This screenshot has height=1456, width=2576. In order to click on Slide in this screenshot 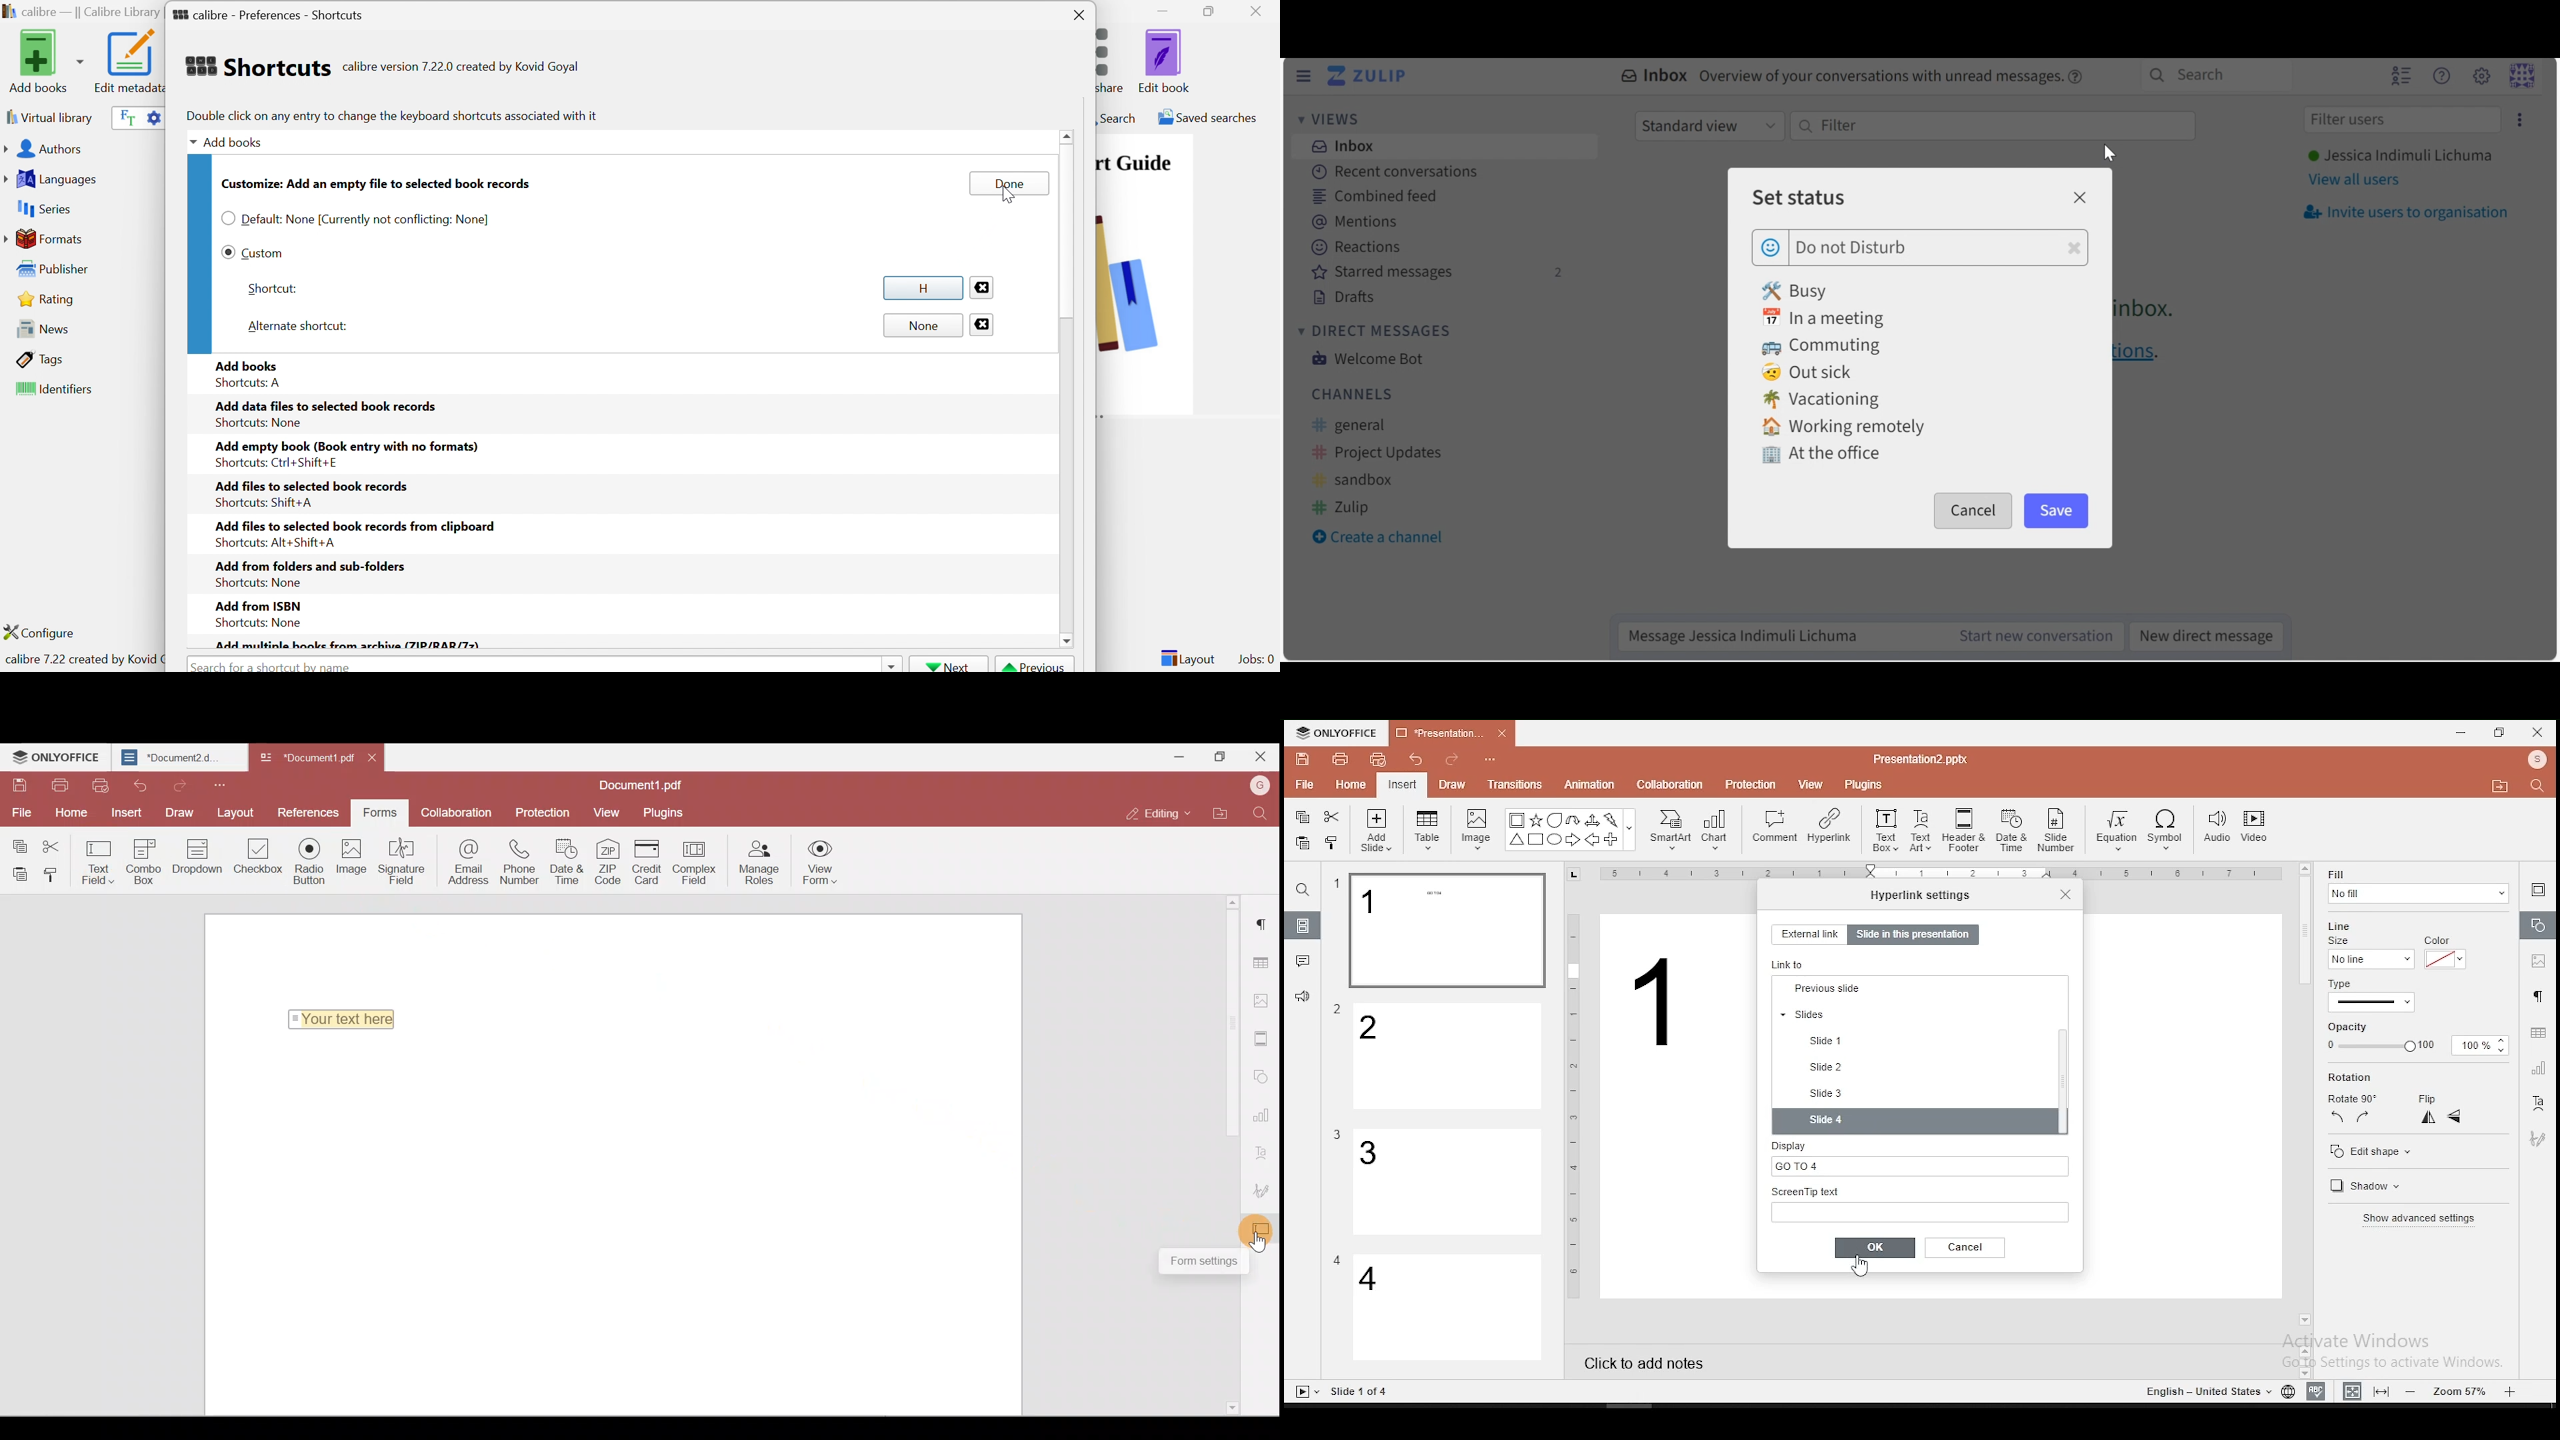, I will do `click(1303, 1392)`.